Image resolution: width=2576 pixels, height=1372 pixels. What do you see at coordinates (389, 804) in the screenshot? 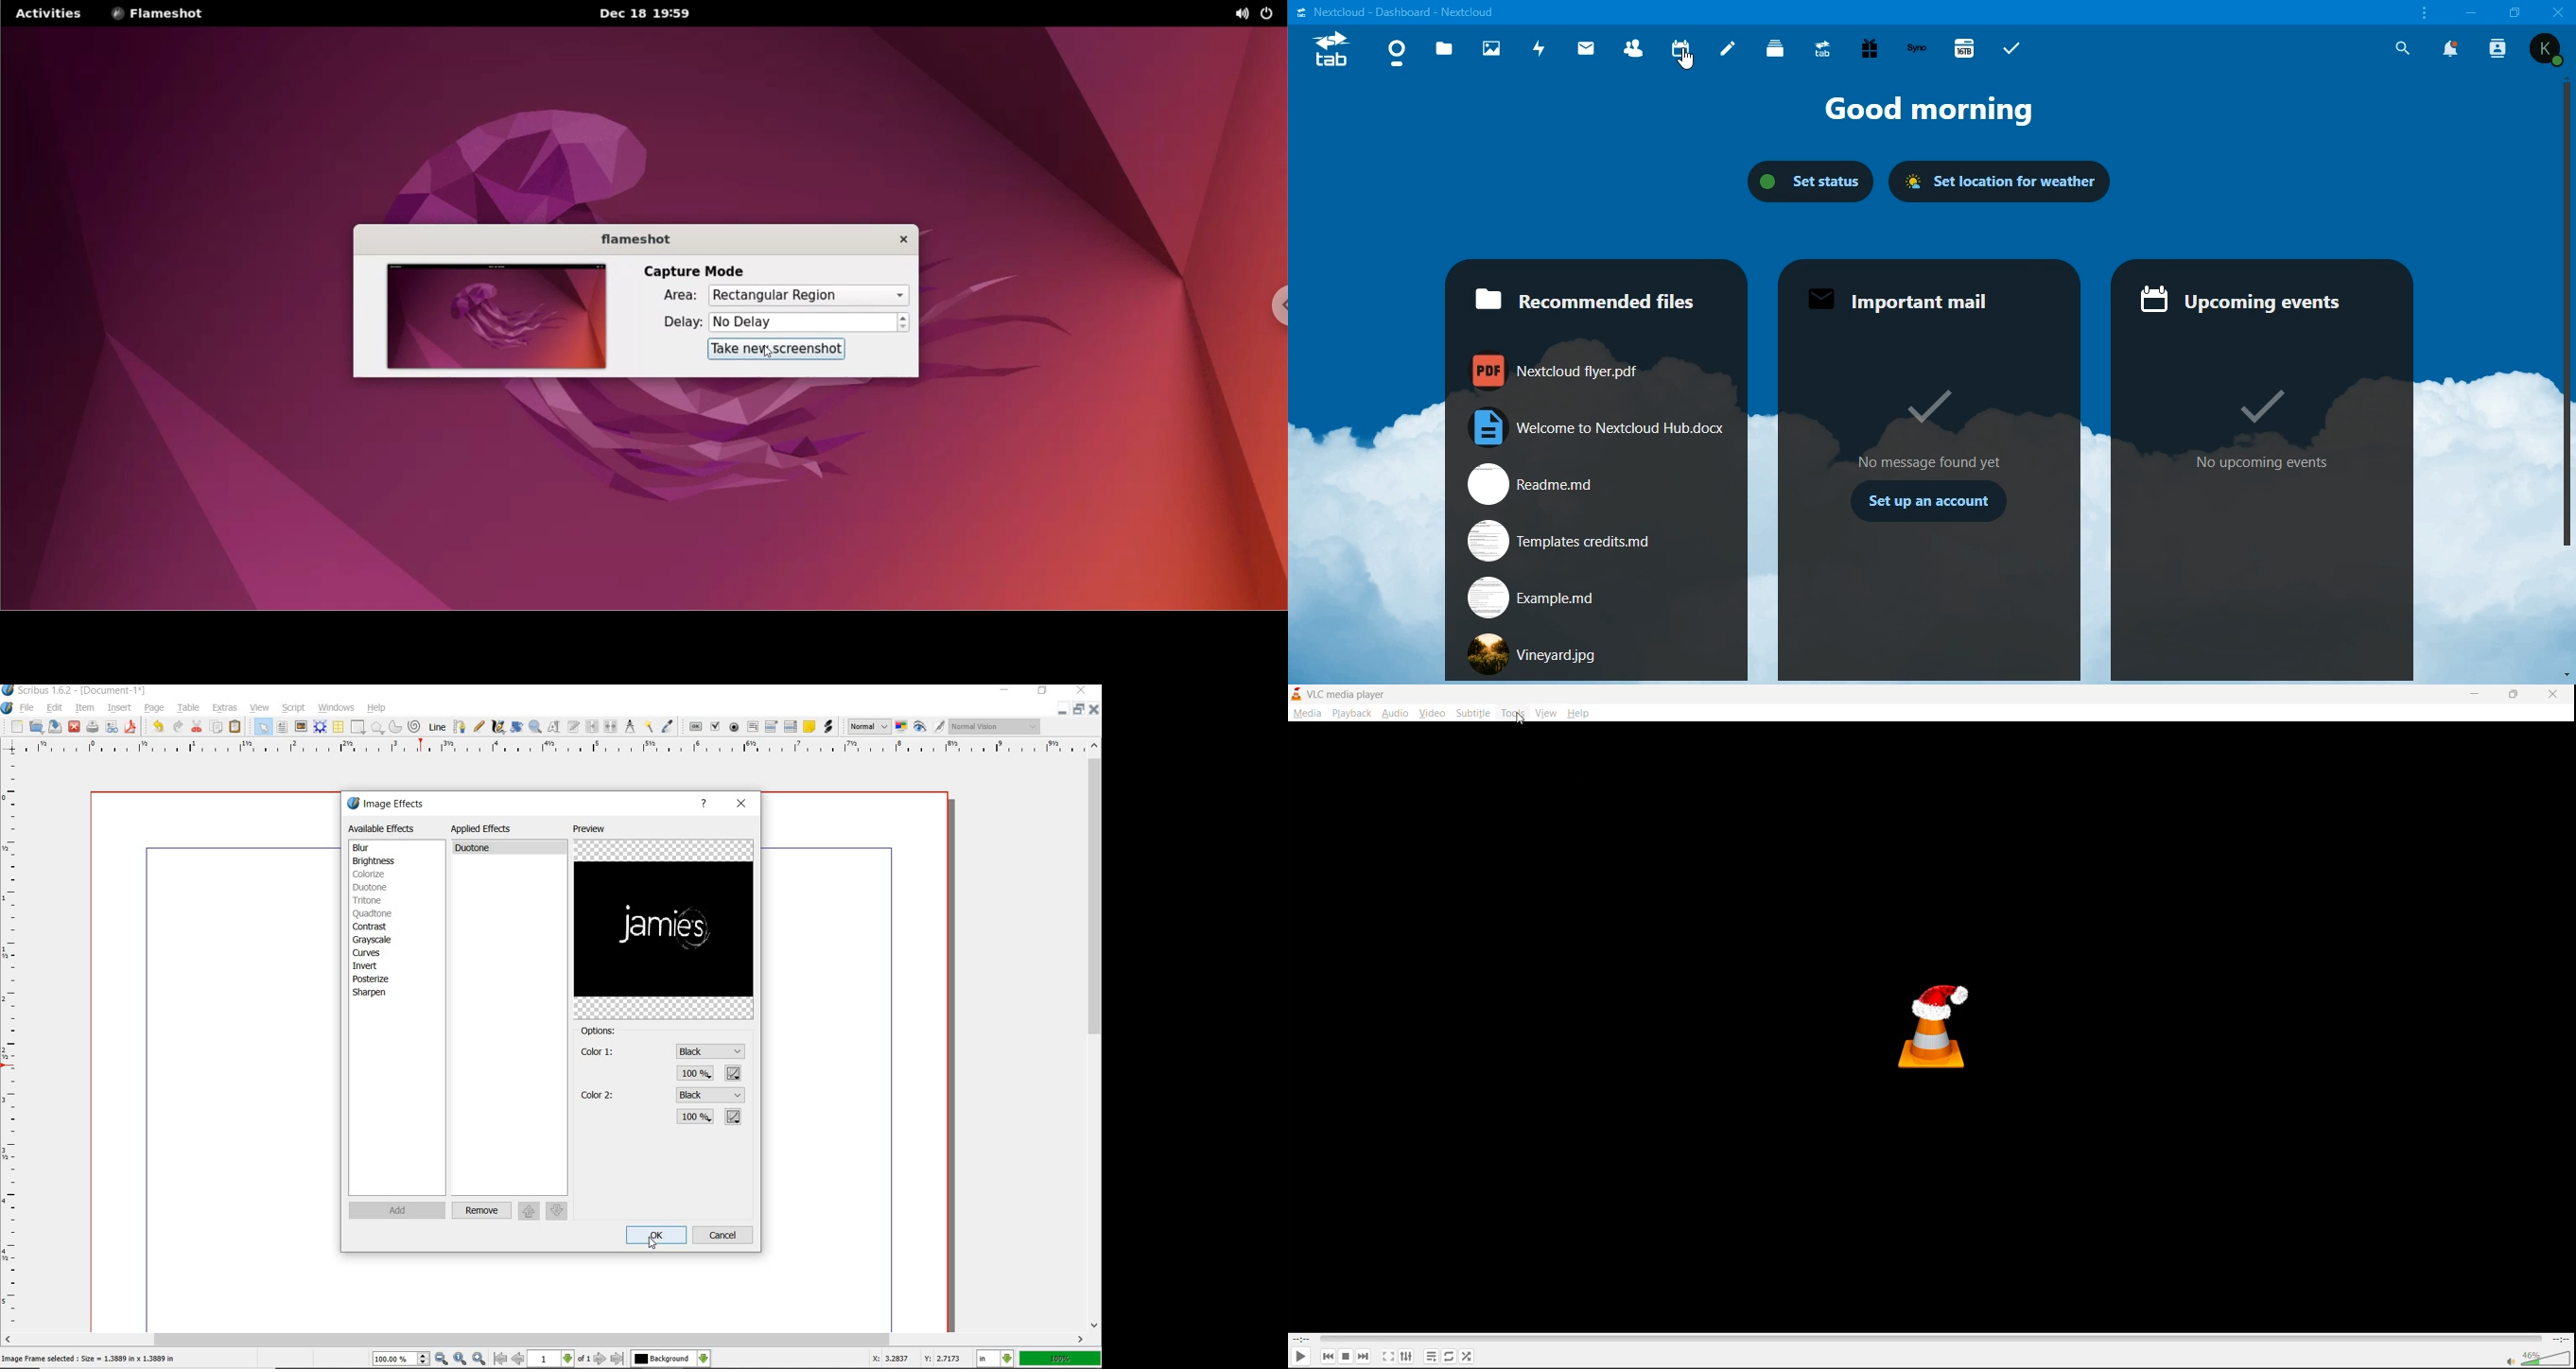
I see `image effects` at bounding box center [389, 804].